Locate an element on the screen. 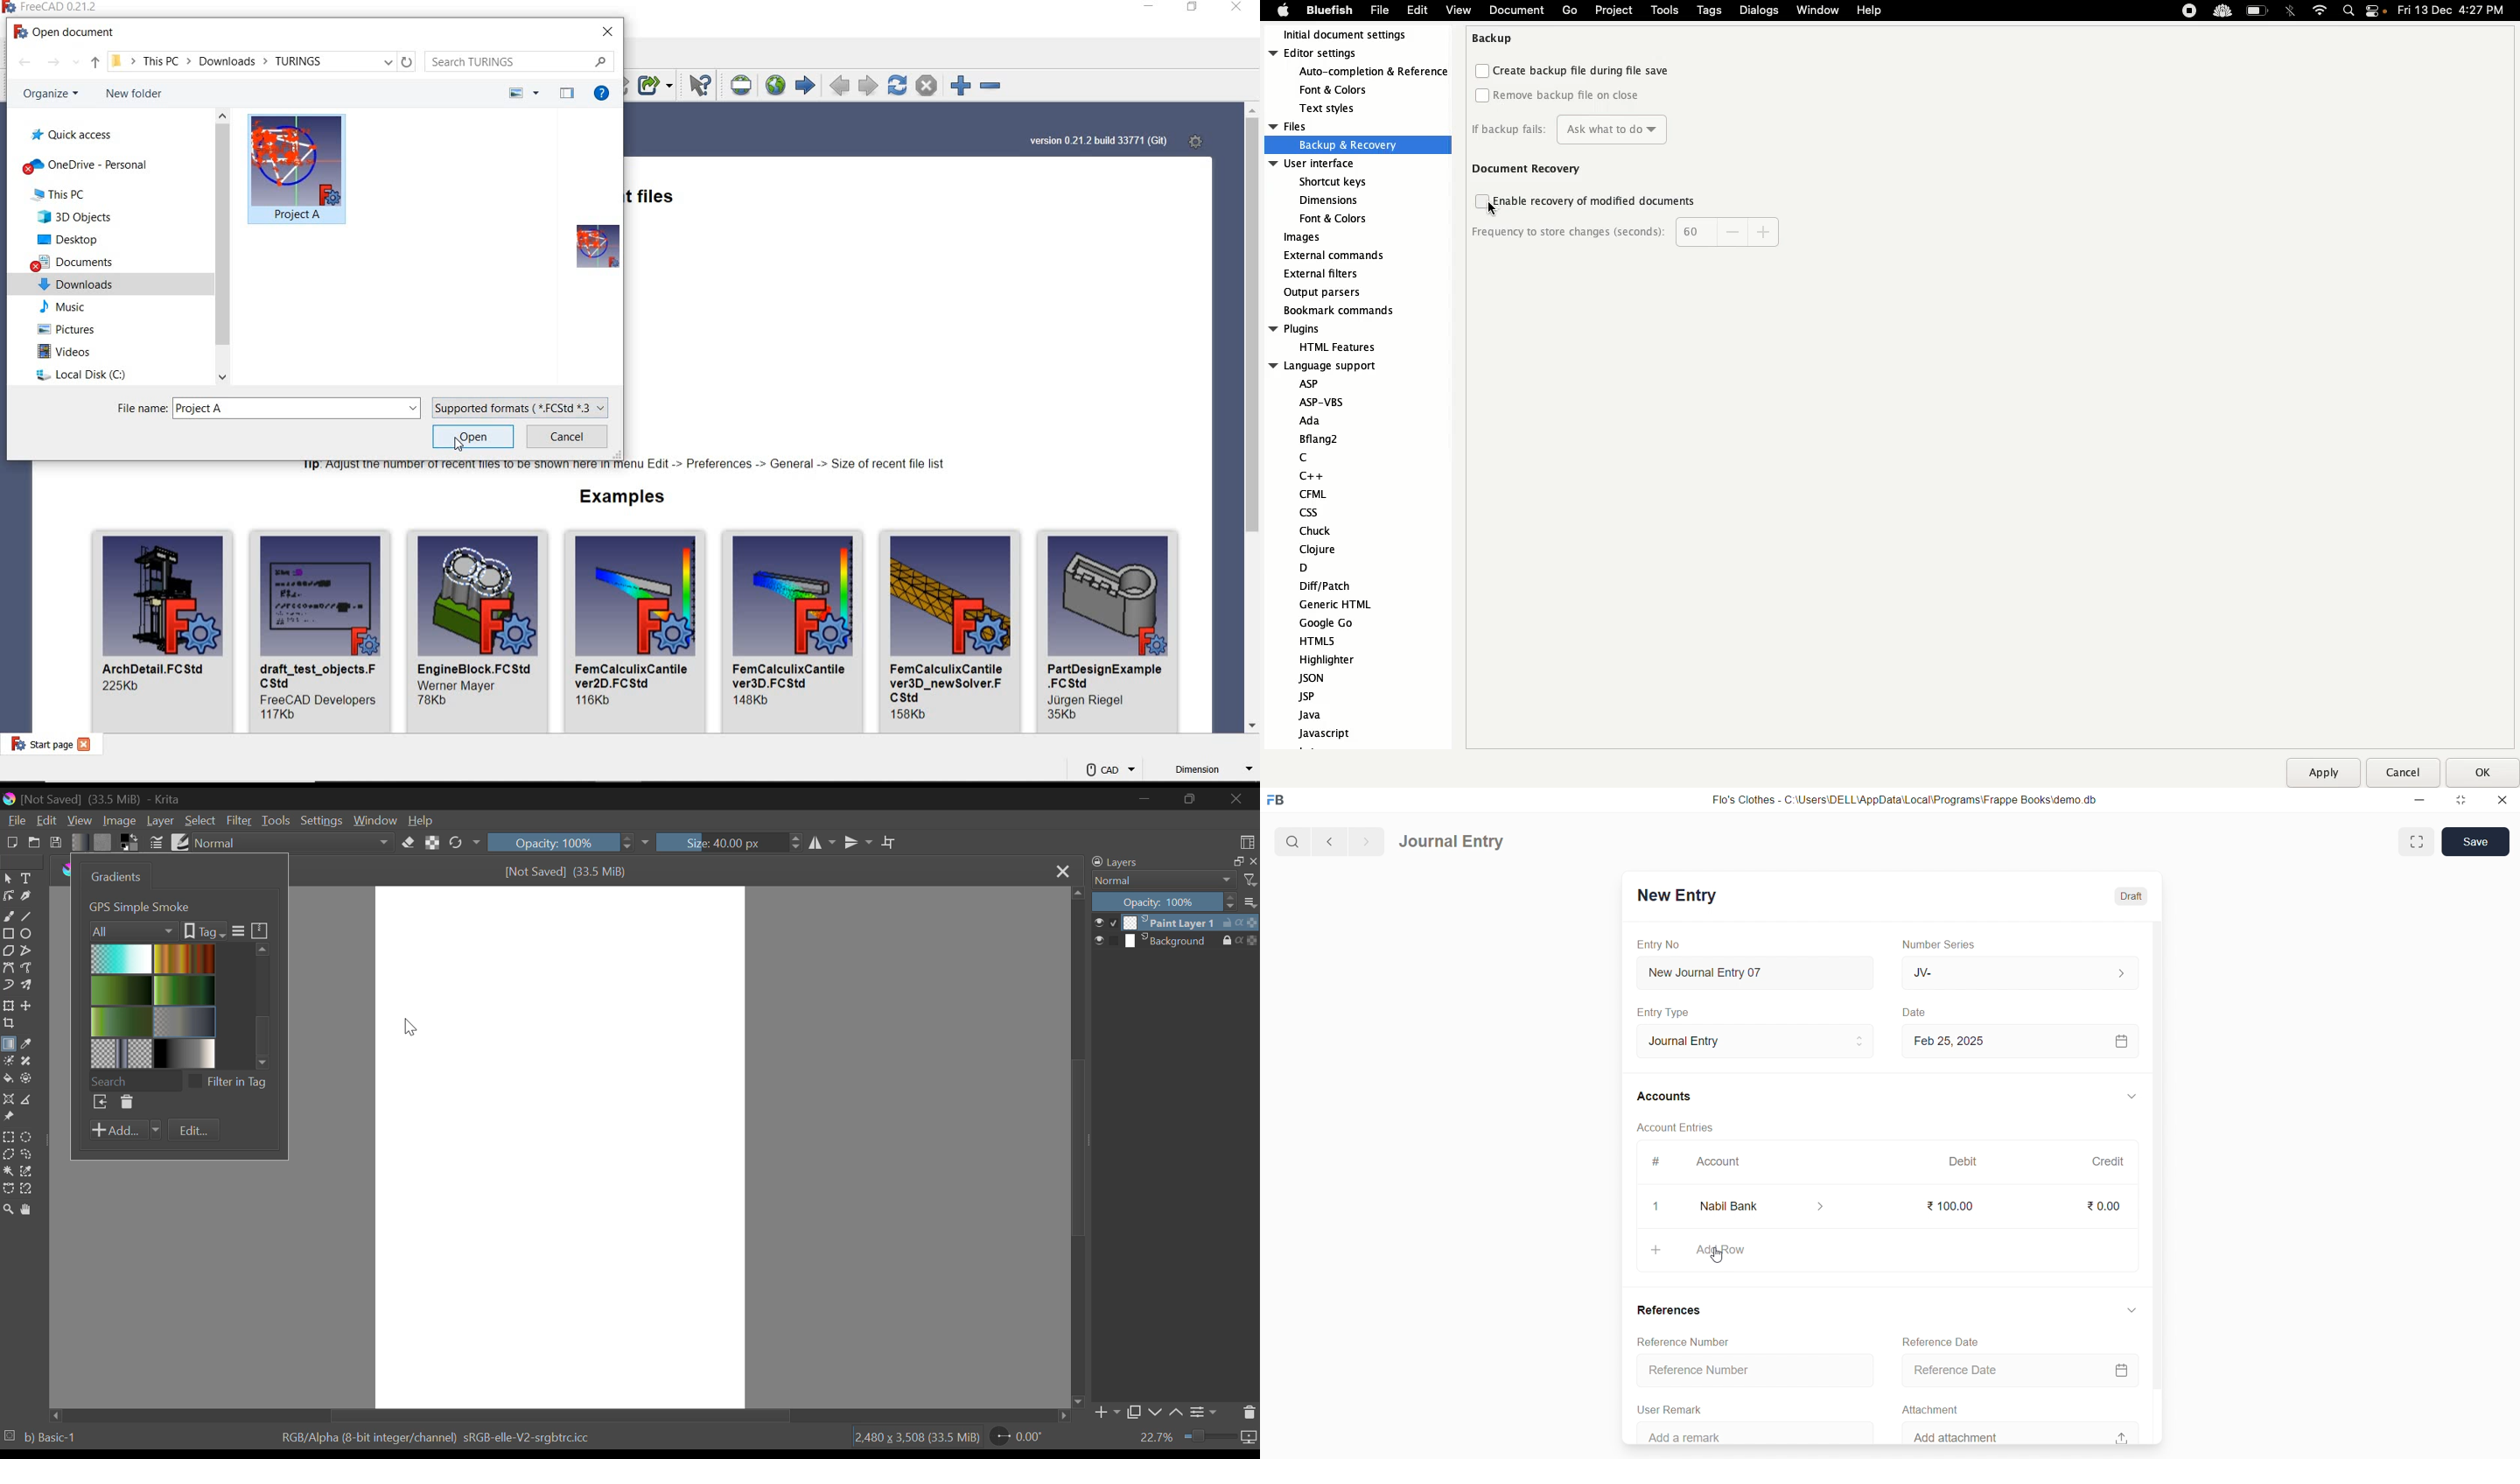 The height and width of the screenshot is (1484, 2520). Vertical Mirror Flip is located at coordinates (822, 844).